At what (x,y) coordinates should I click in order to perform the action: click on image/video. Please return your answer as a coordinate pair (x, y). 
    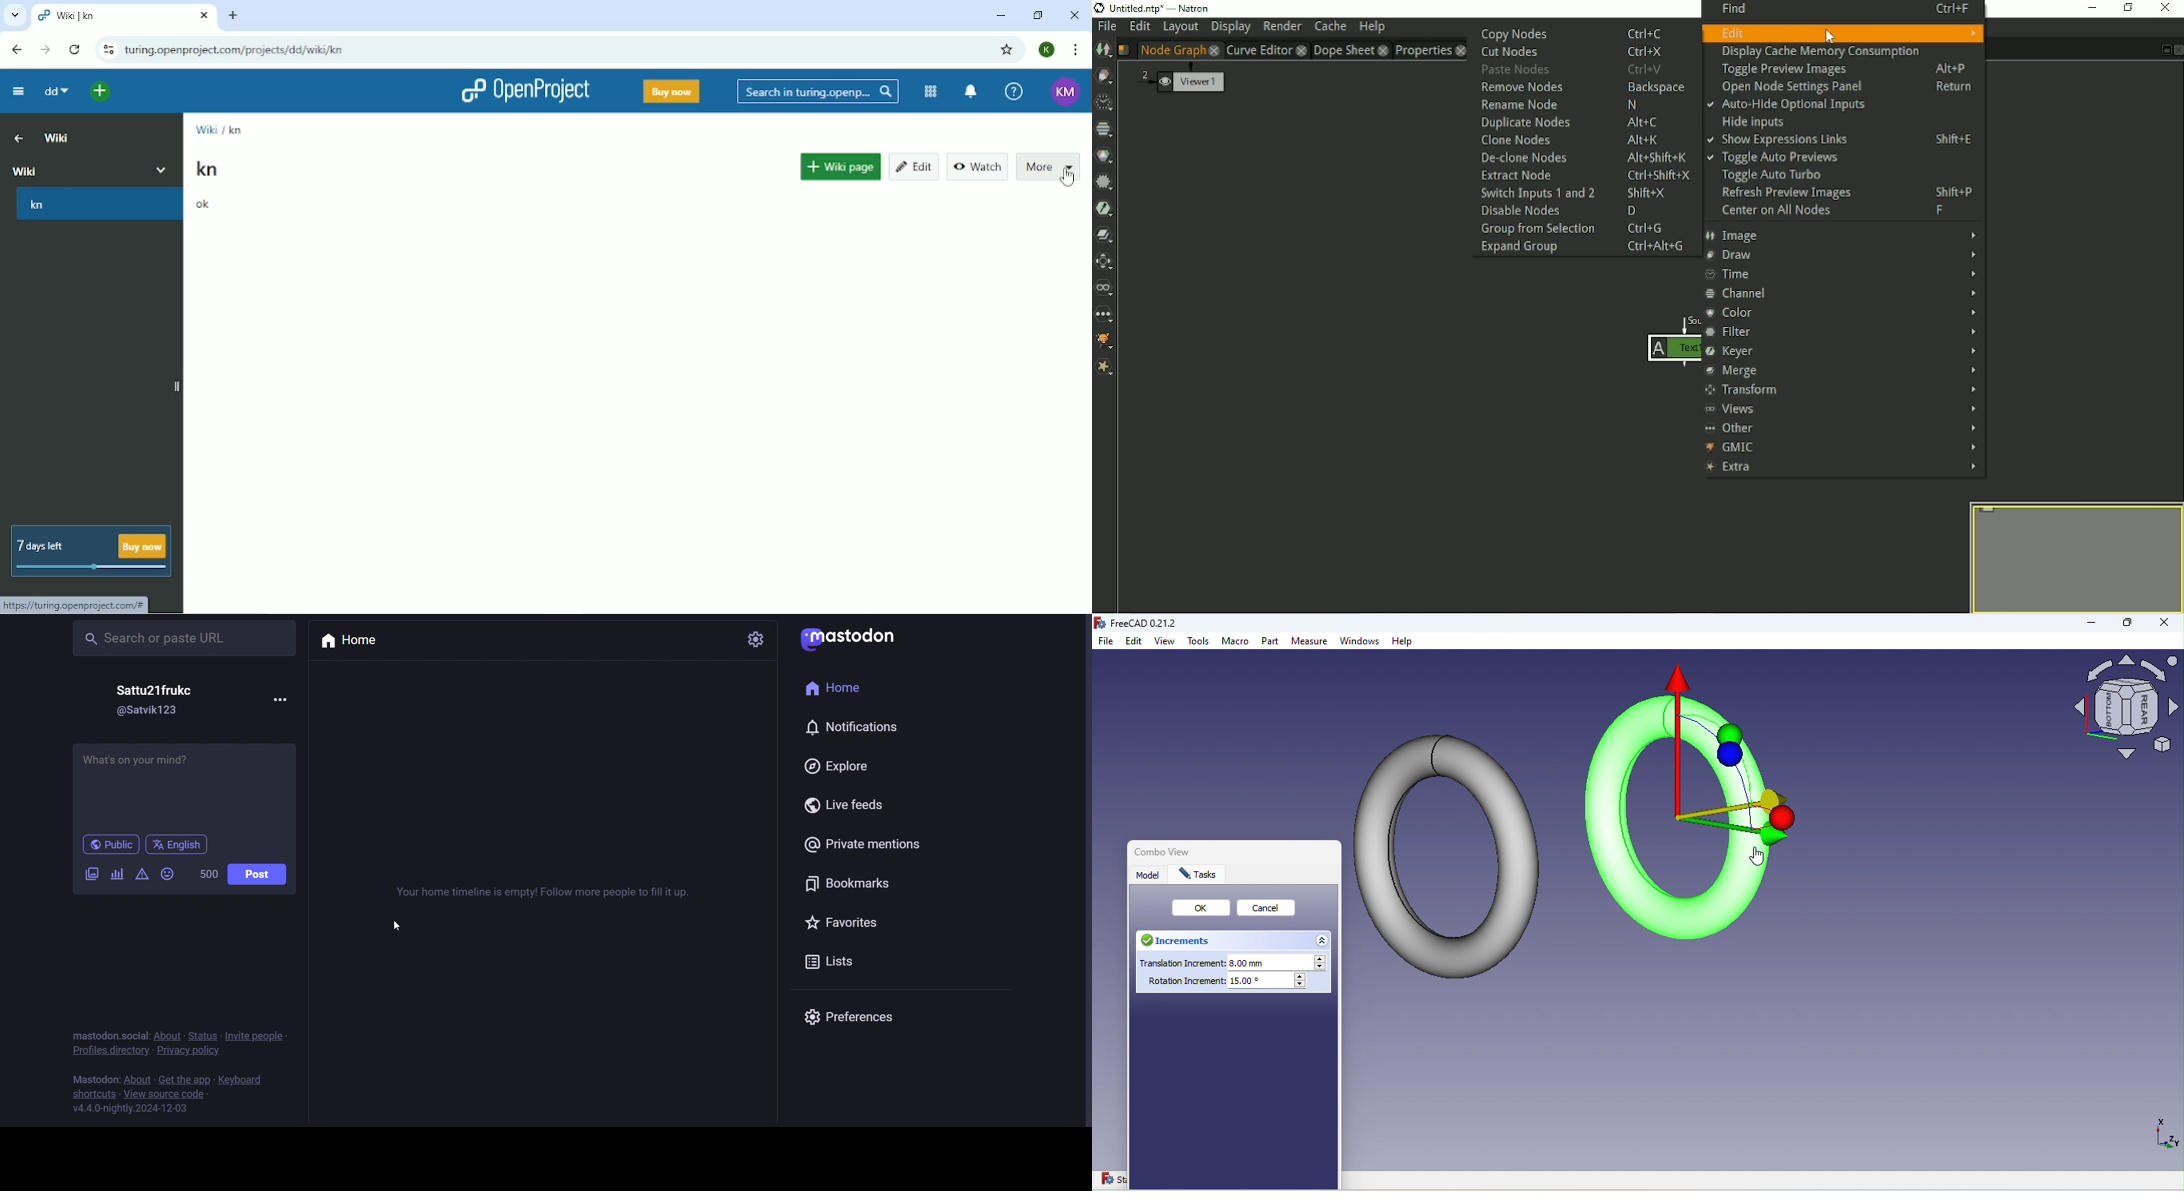
    Looking at the image, I should click on (88, 871).